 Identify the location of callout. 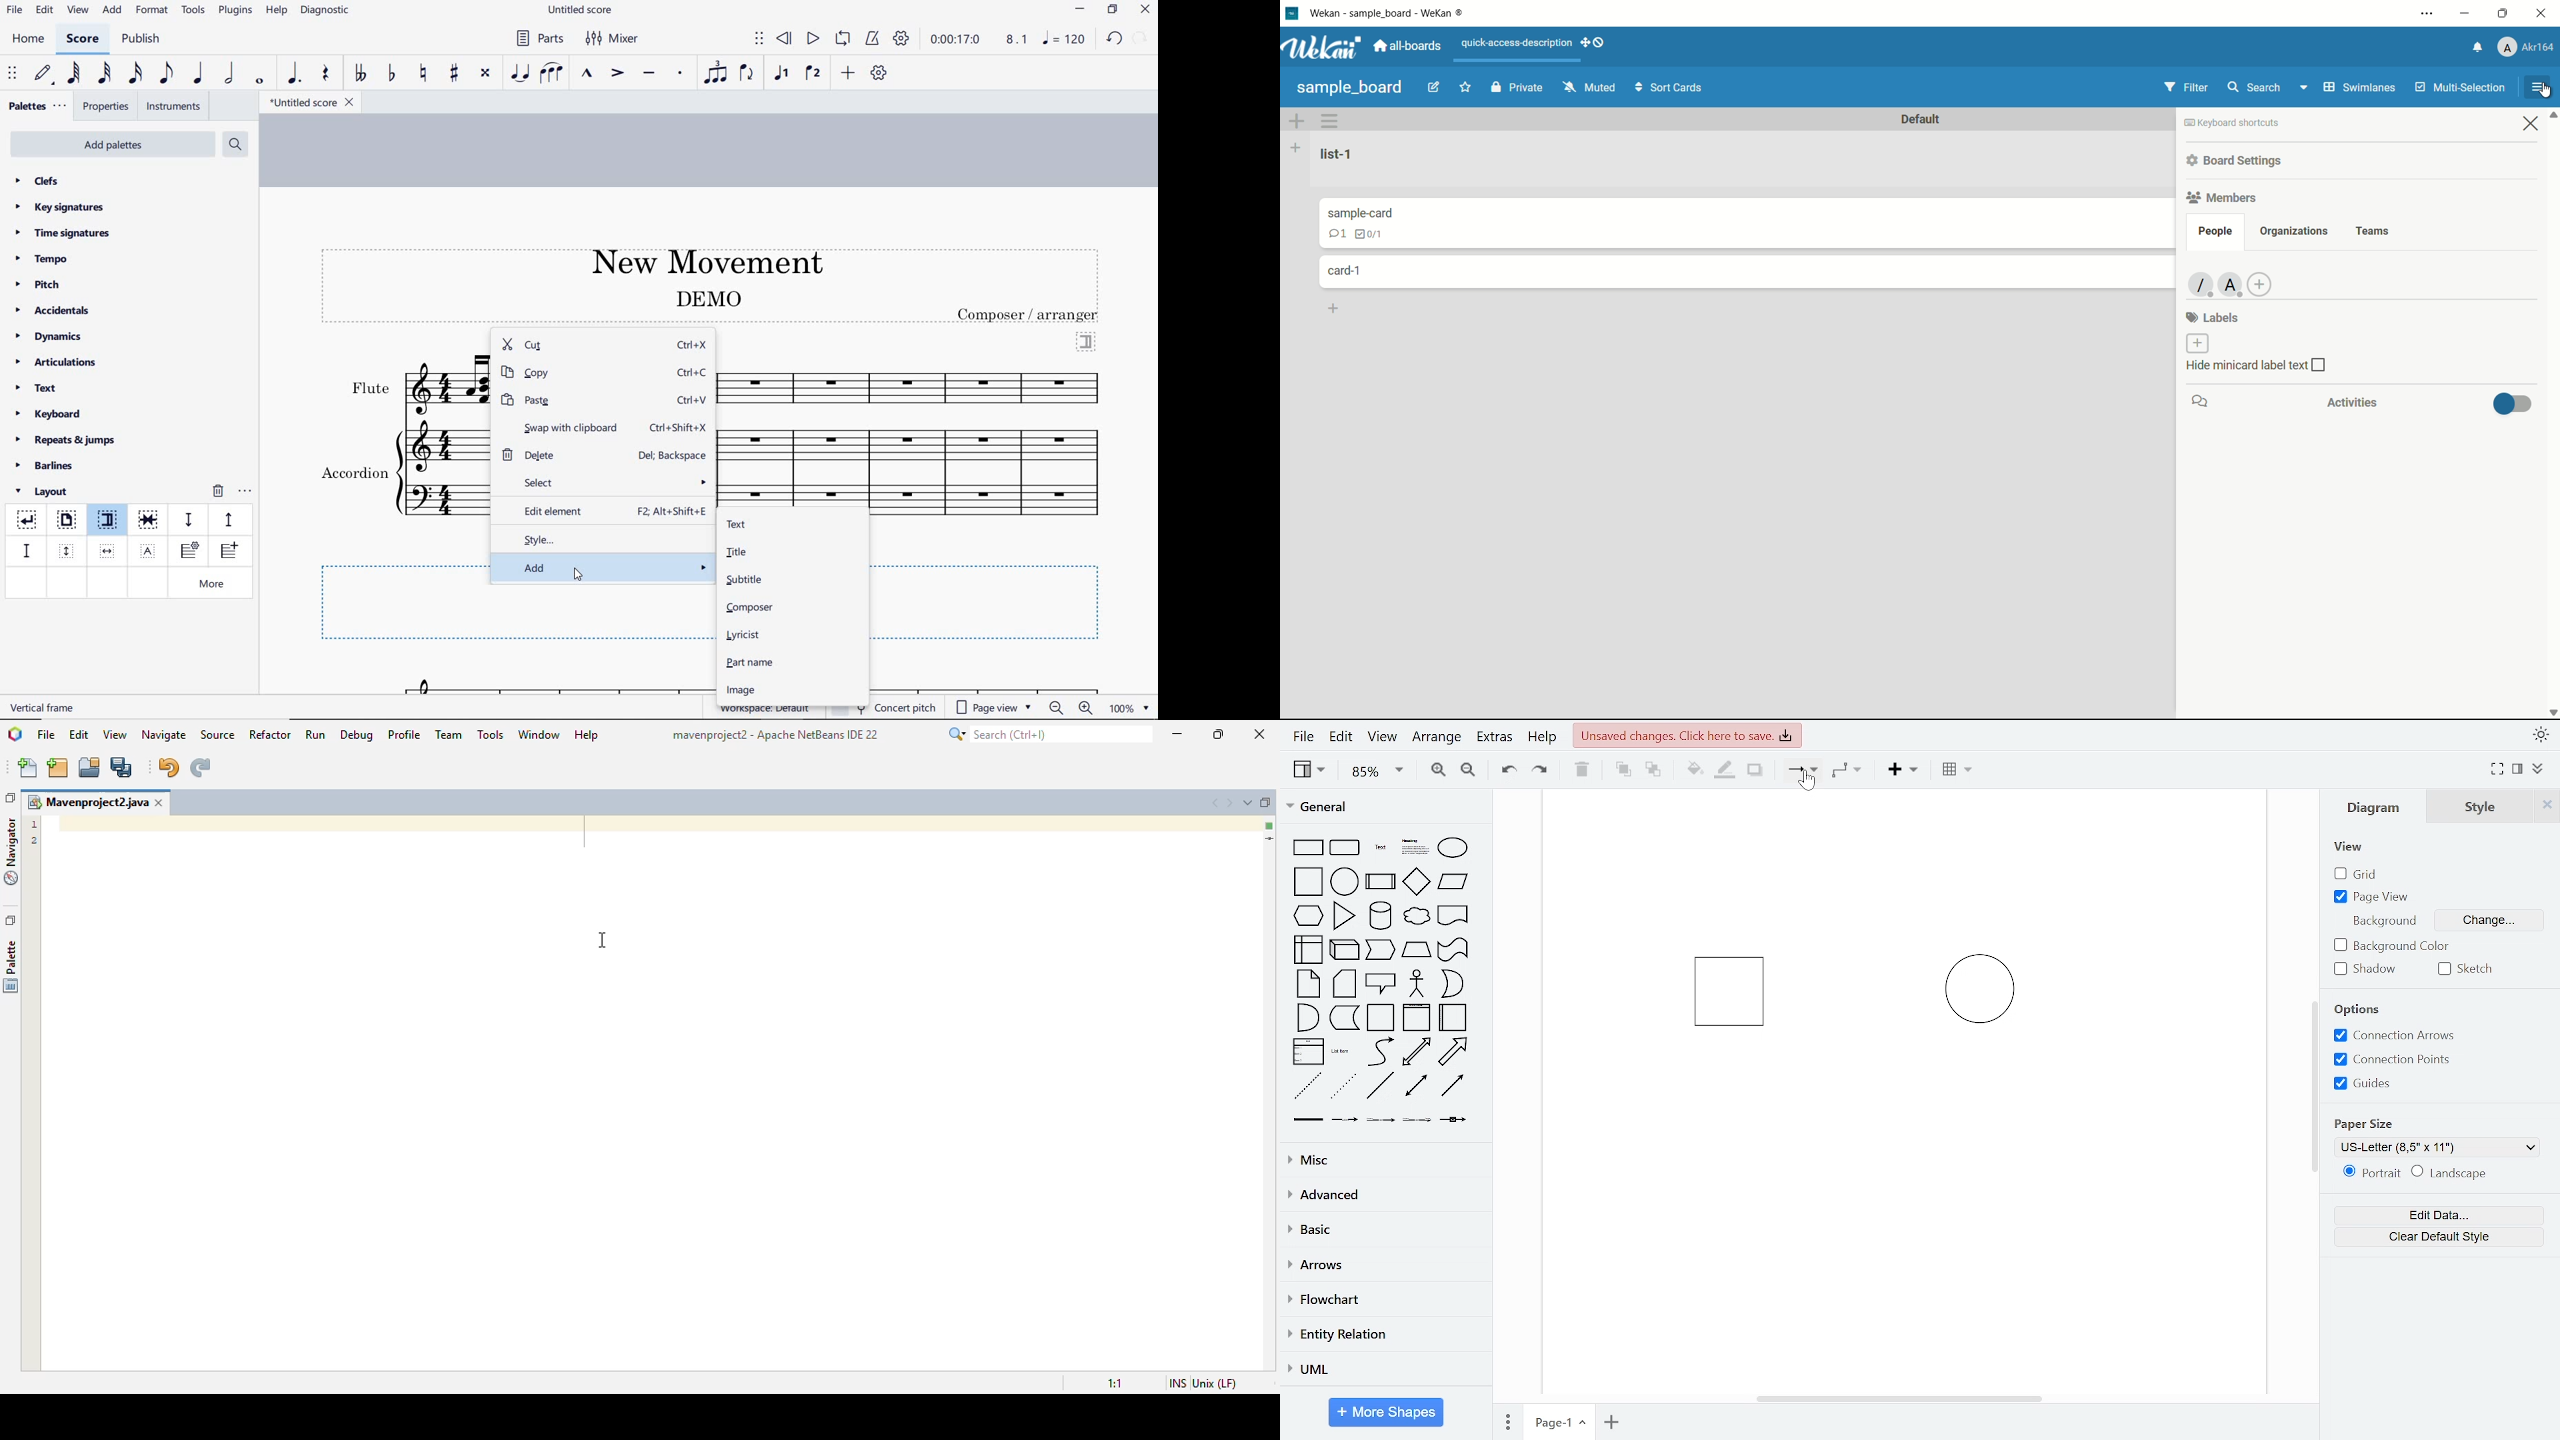
(1382, 984).